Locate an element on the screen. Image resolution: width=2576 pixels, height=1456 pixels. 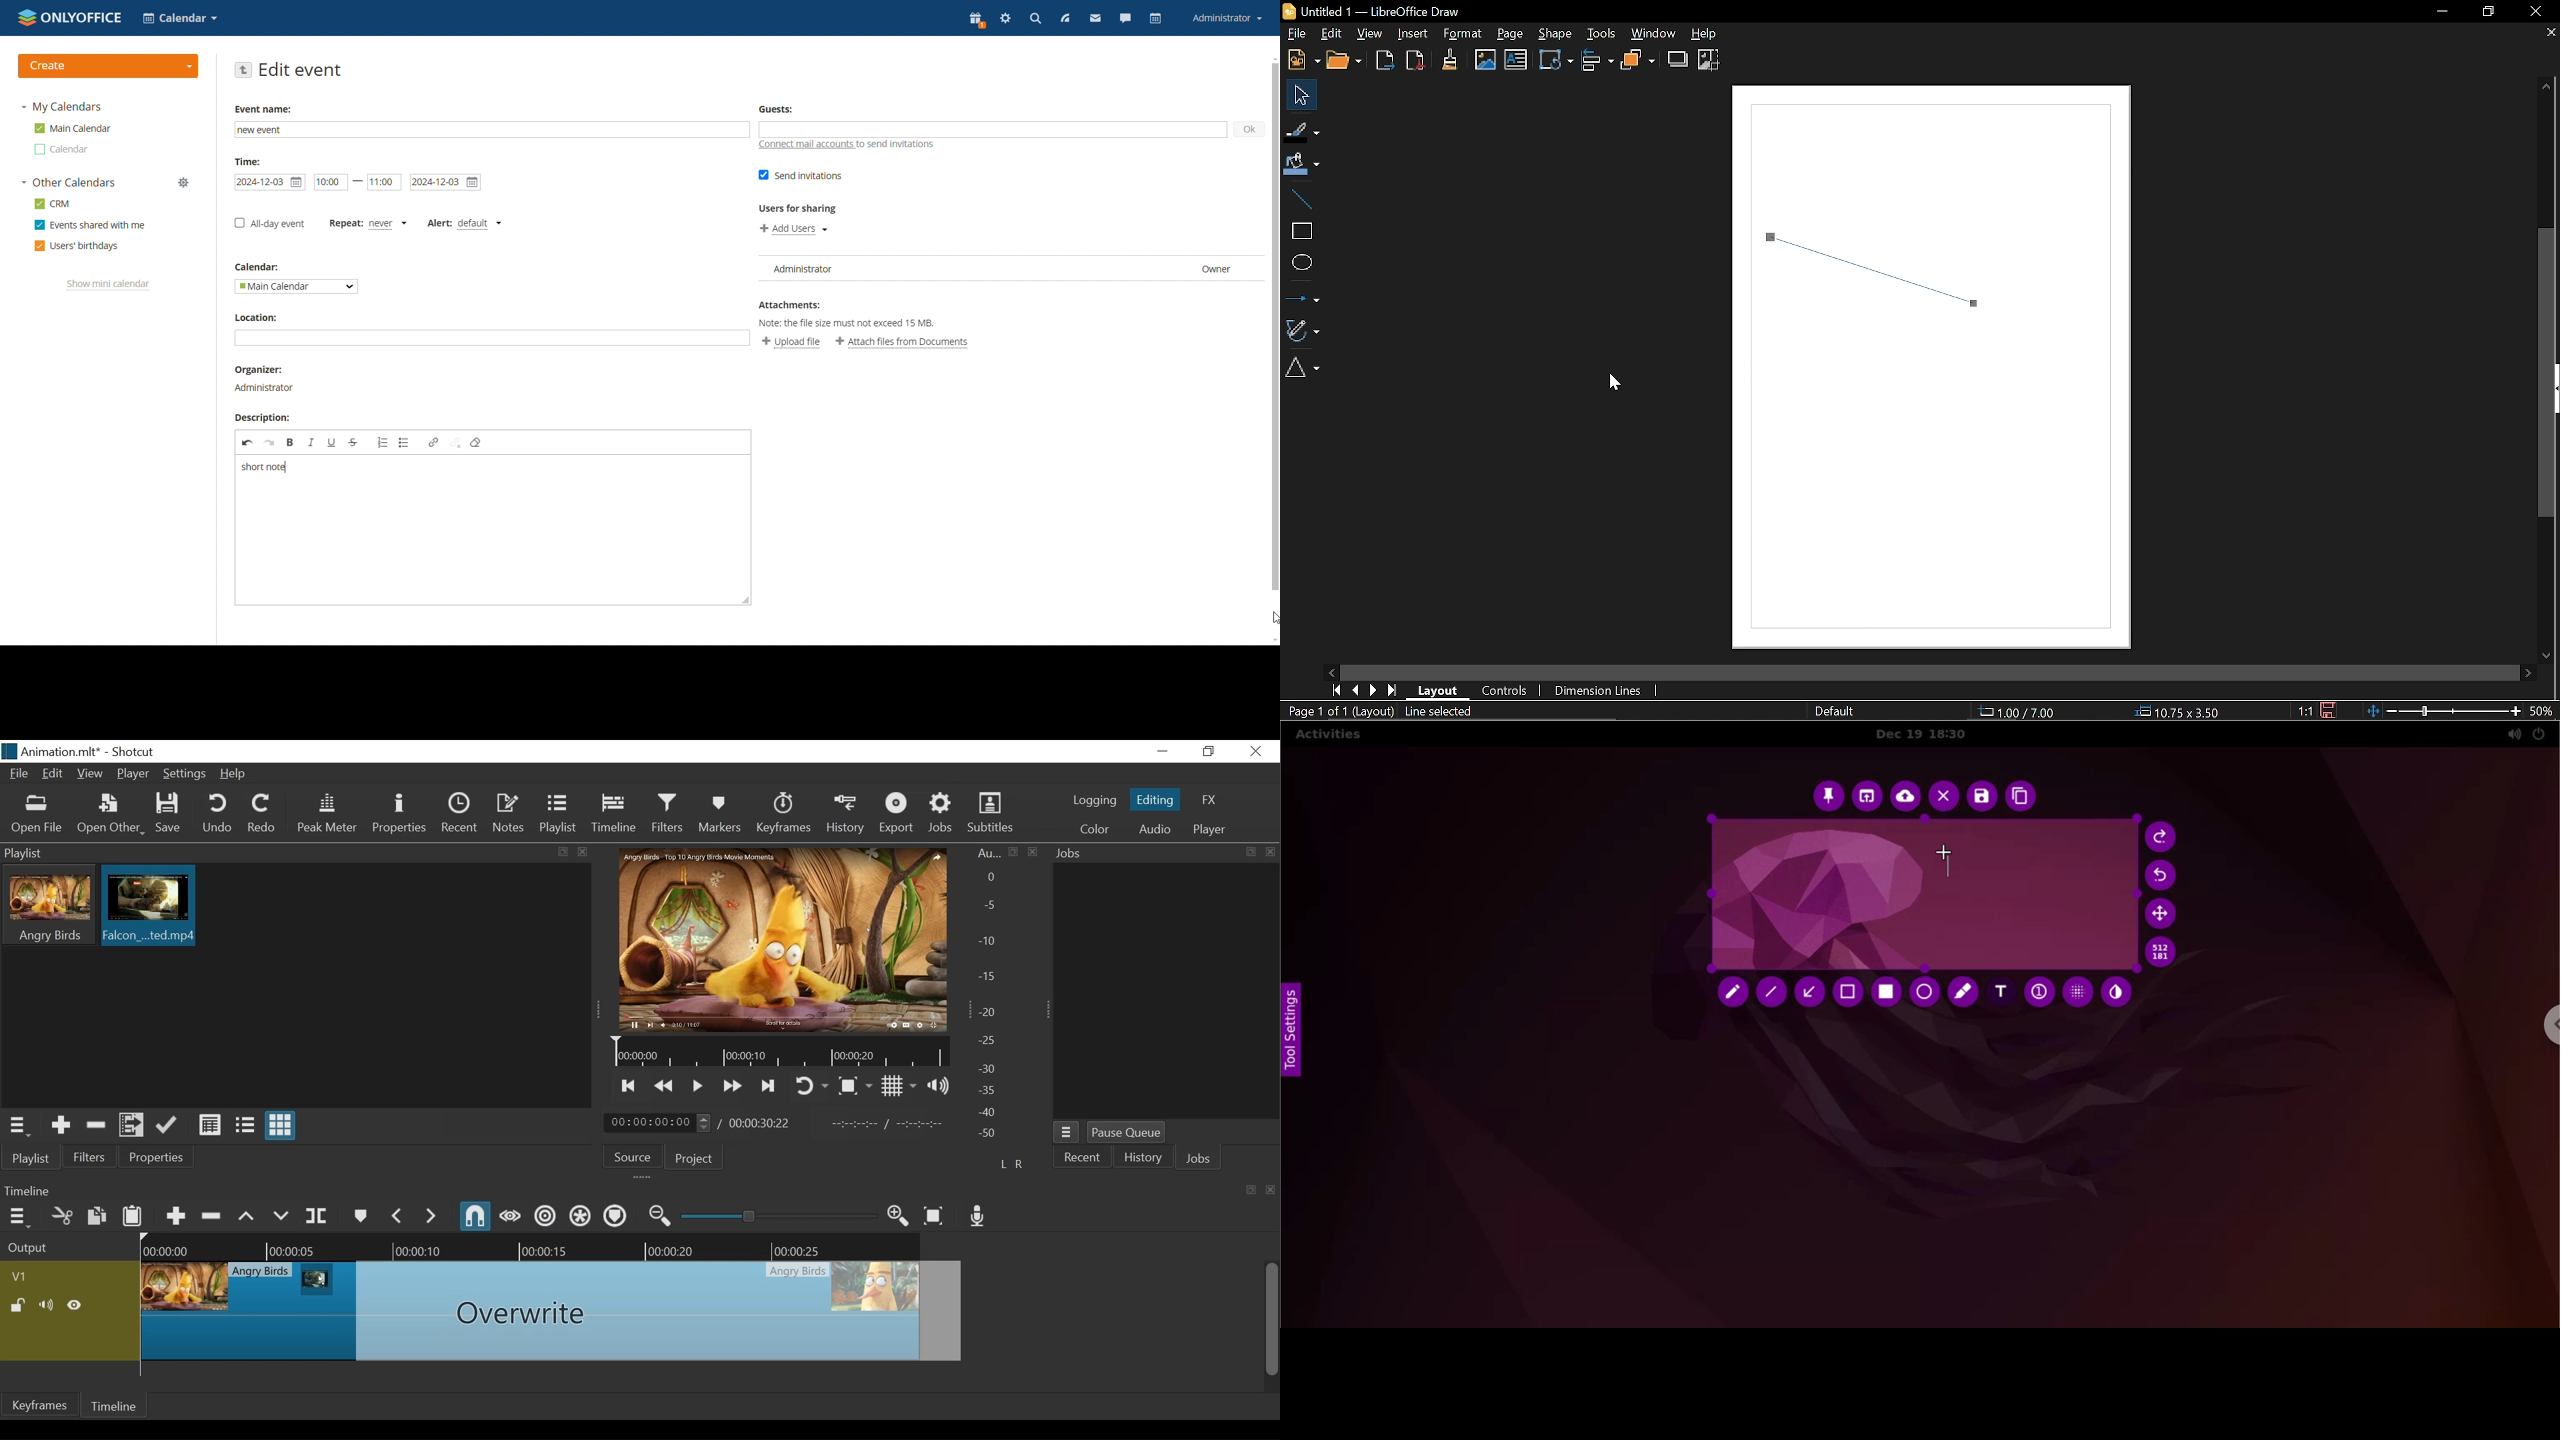
Last Page is located at coordinates (1393, 690).